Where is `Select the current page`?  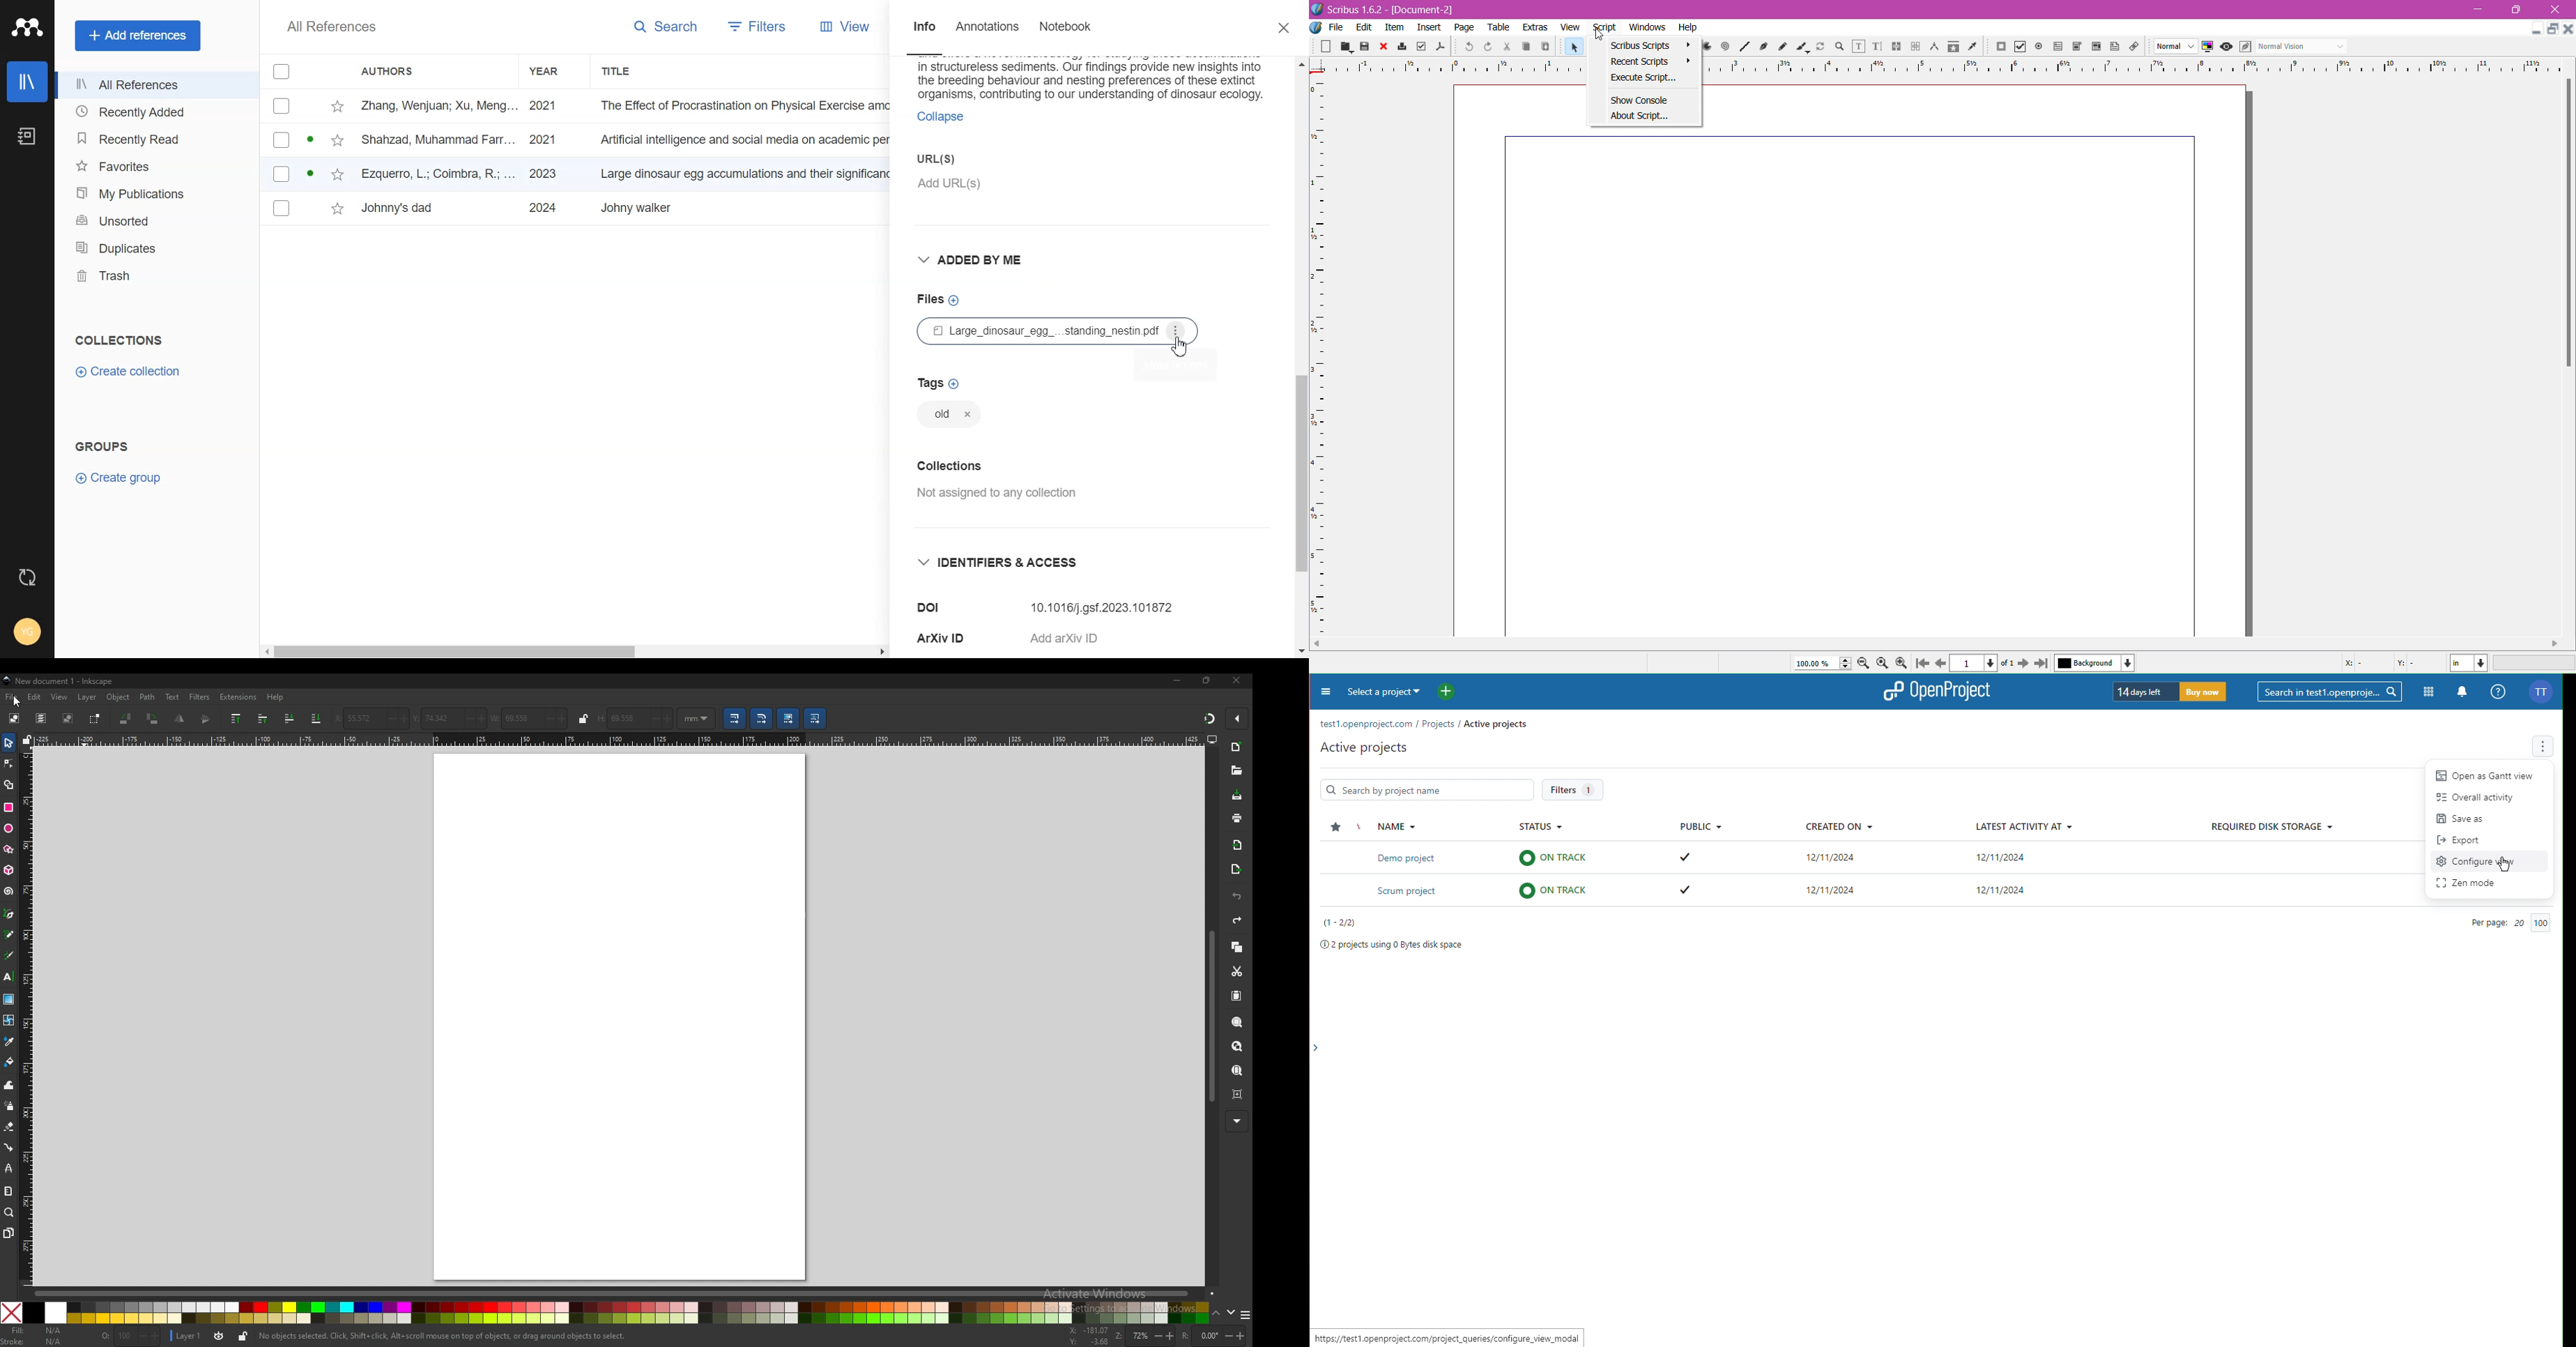
Select the current page is located at coordinates (1982, 664).